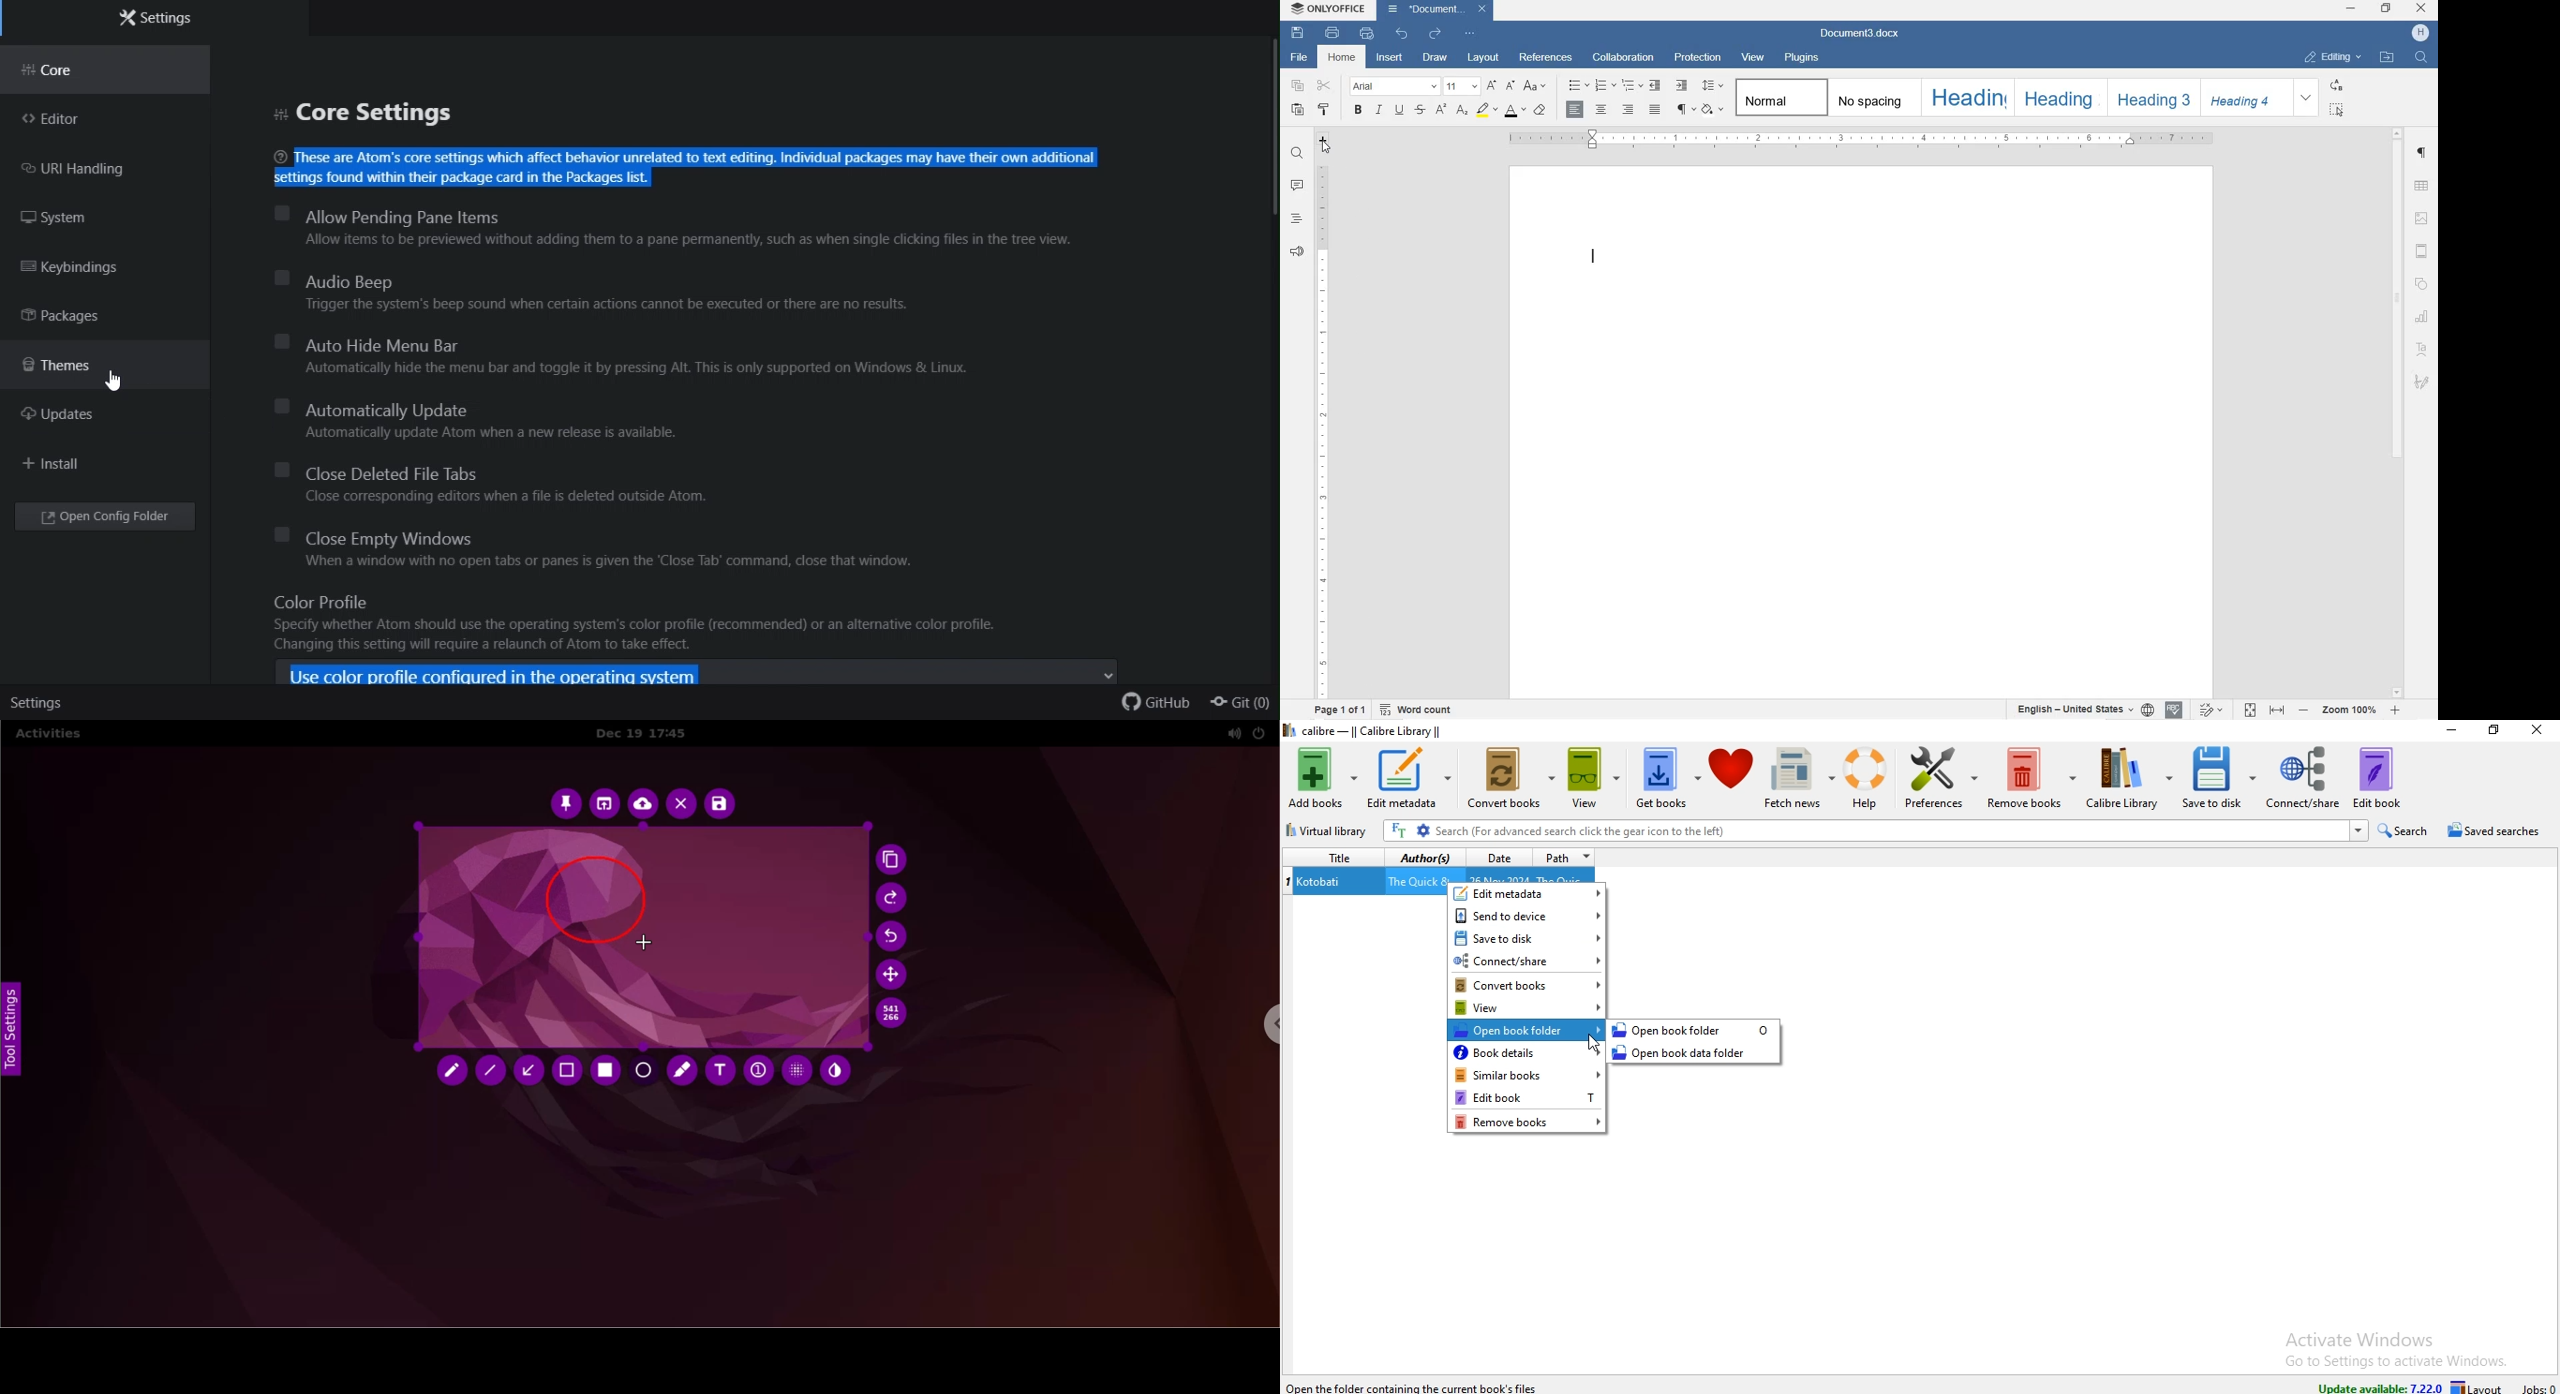  Describe the element at coordinates (1332, 858) in the screenshot. I see `title` at that location.